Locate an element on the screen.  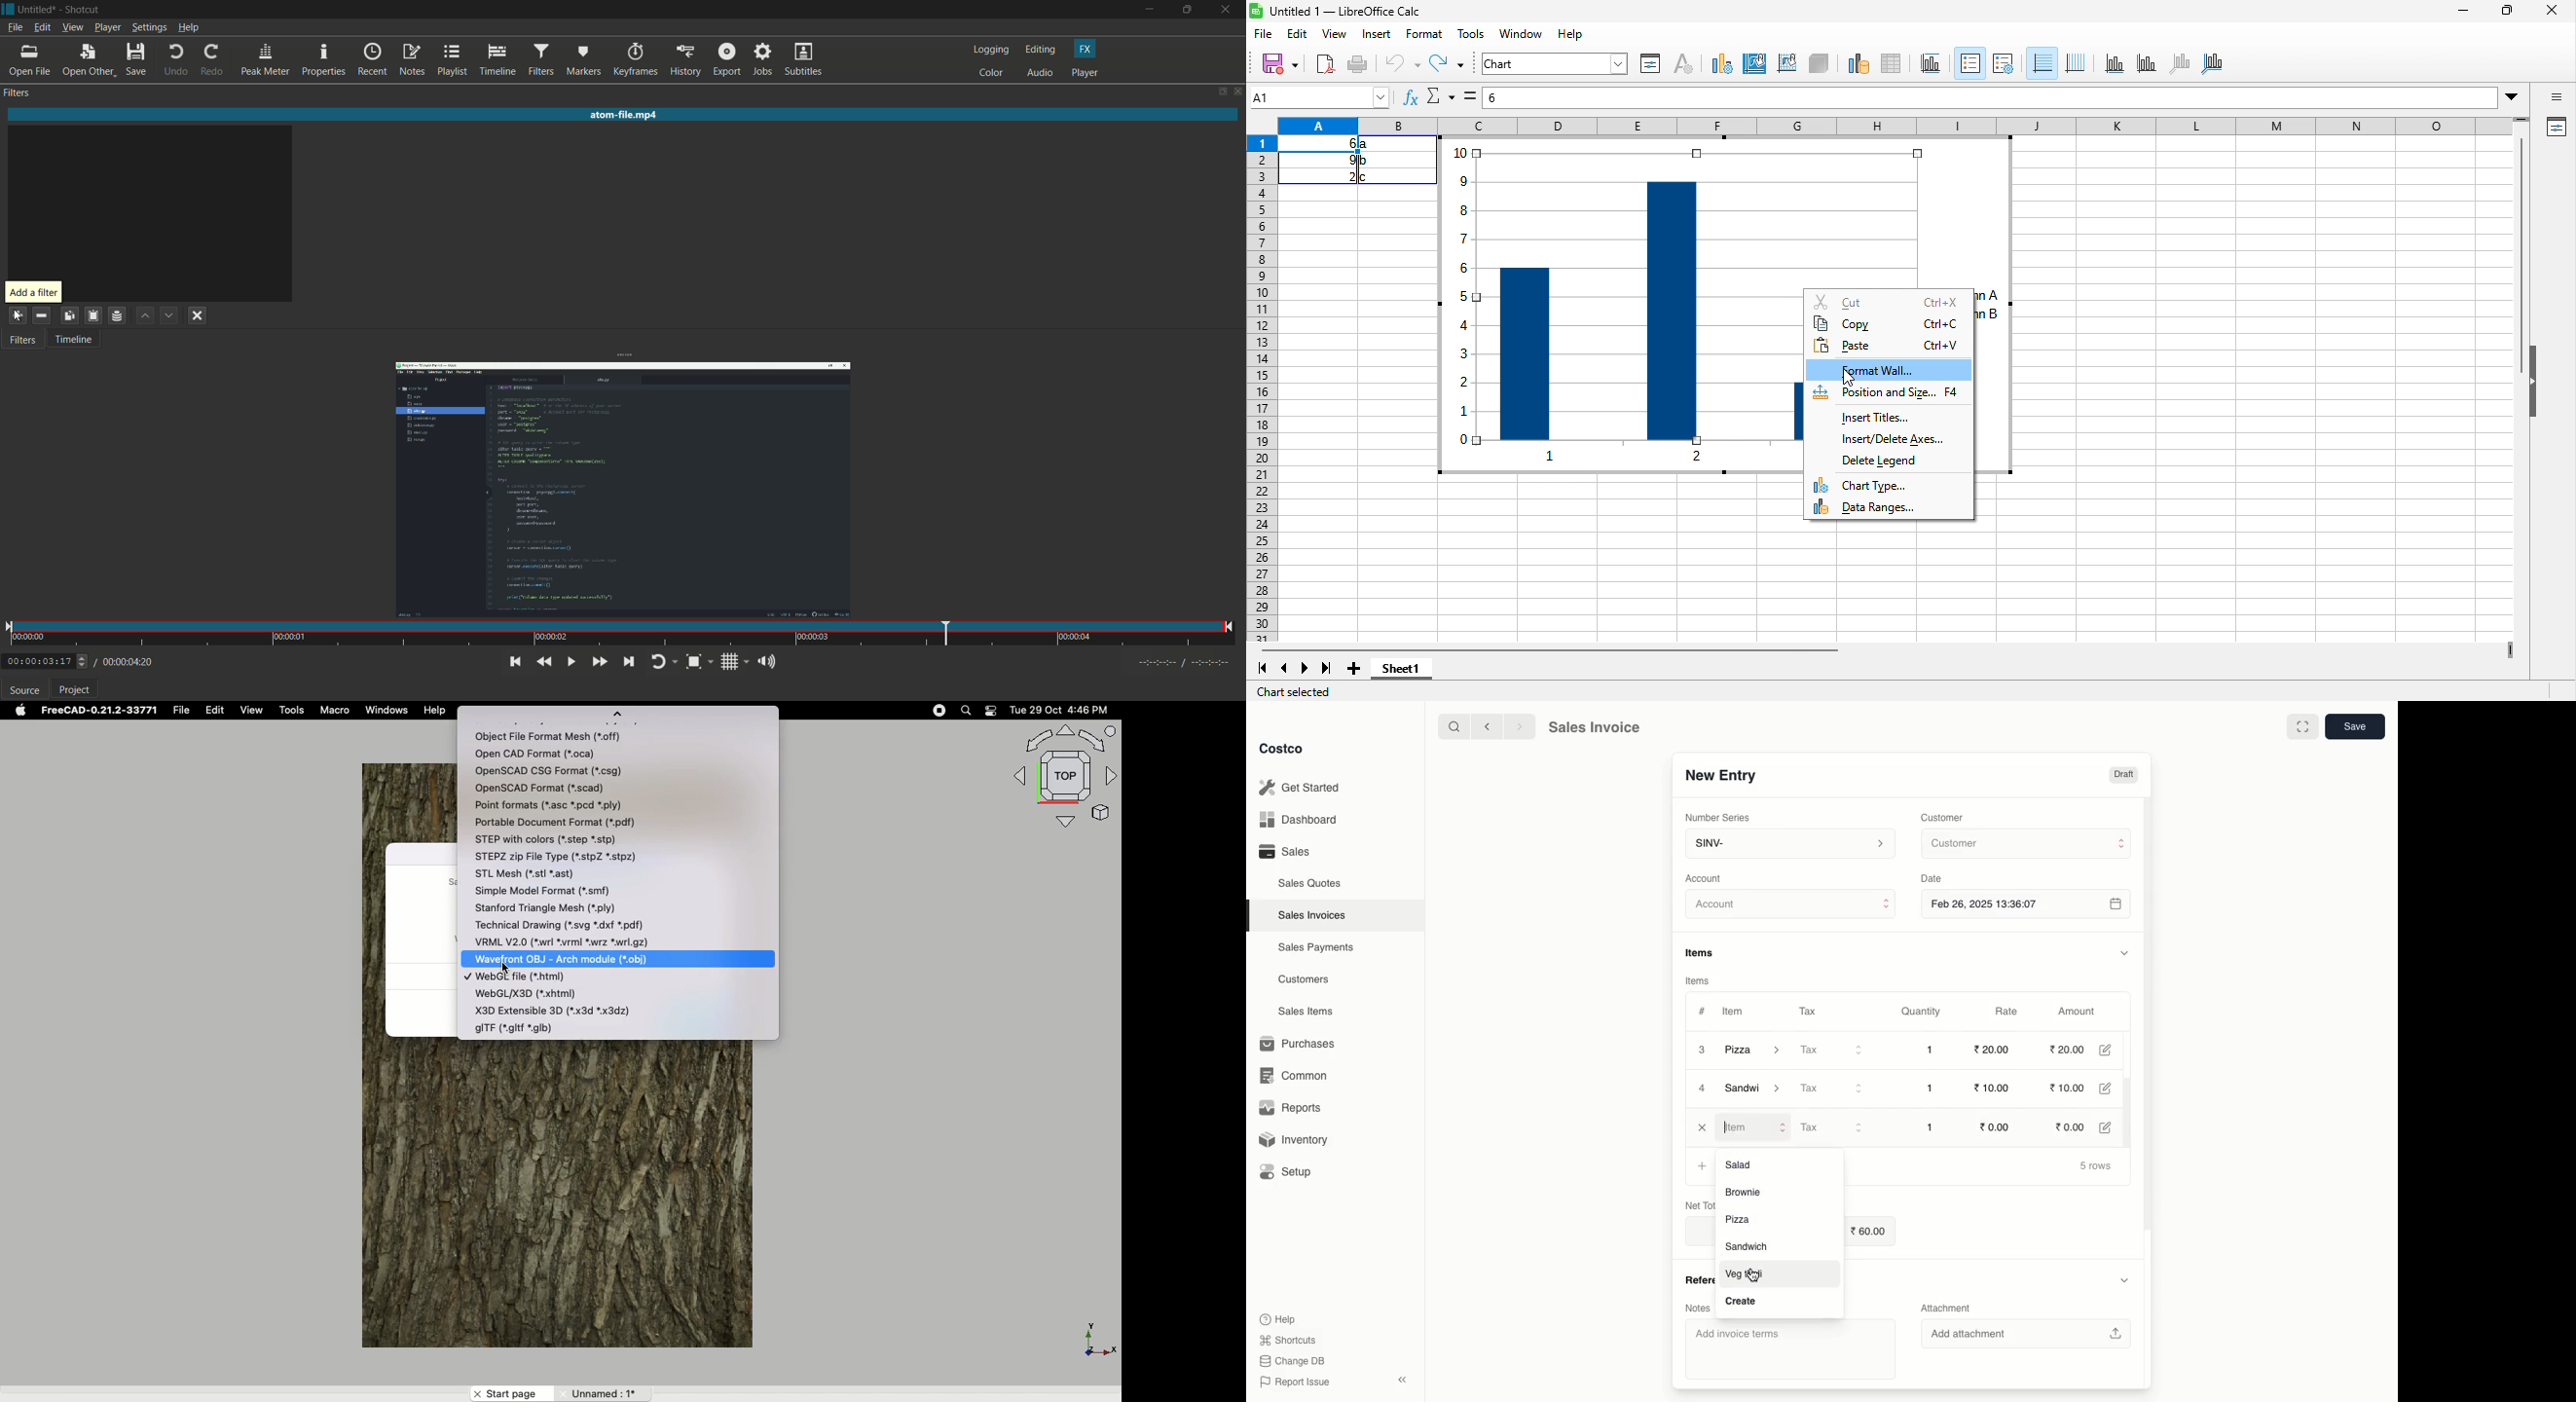
Hide is located at coordinates (2124, 952).